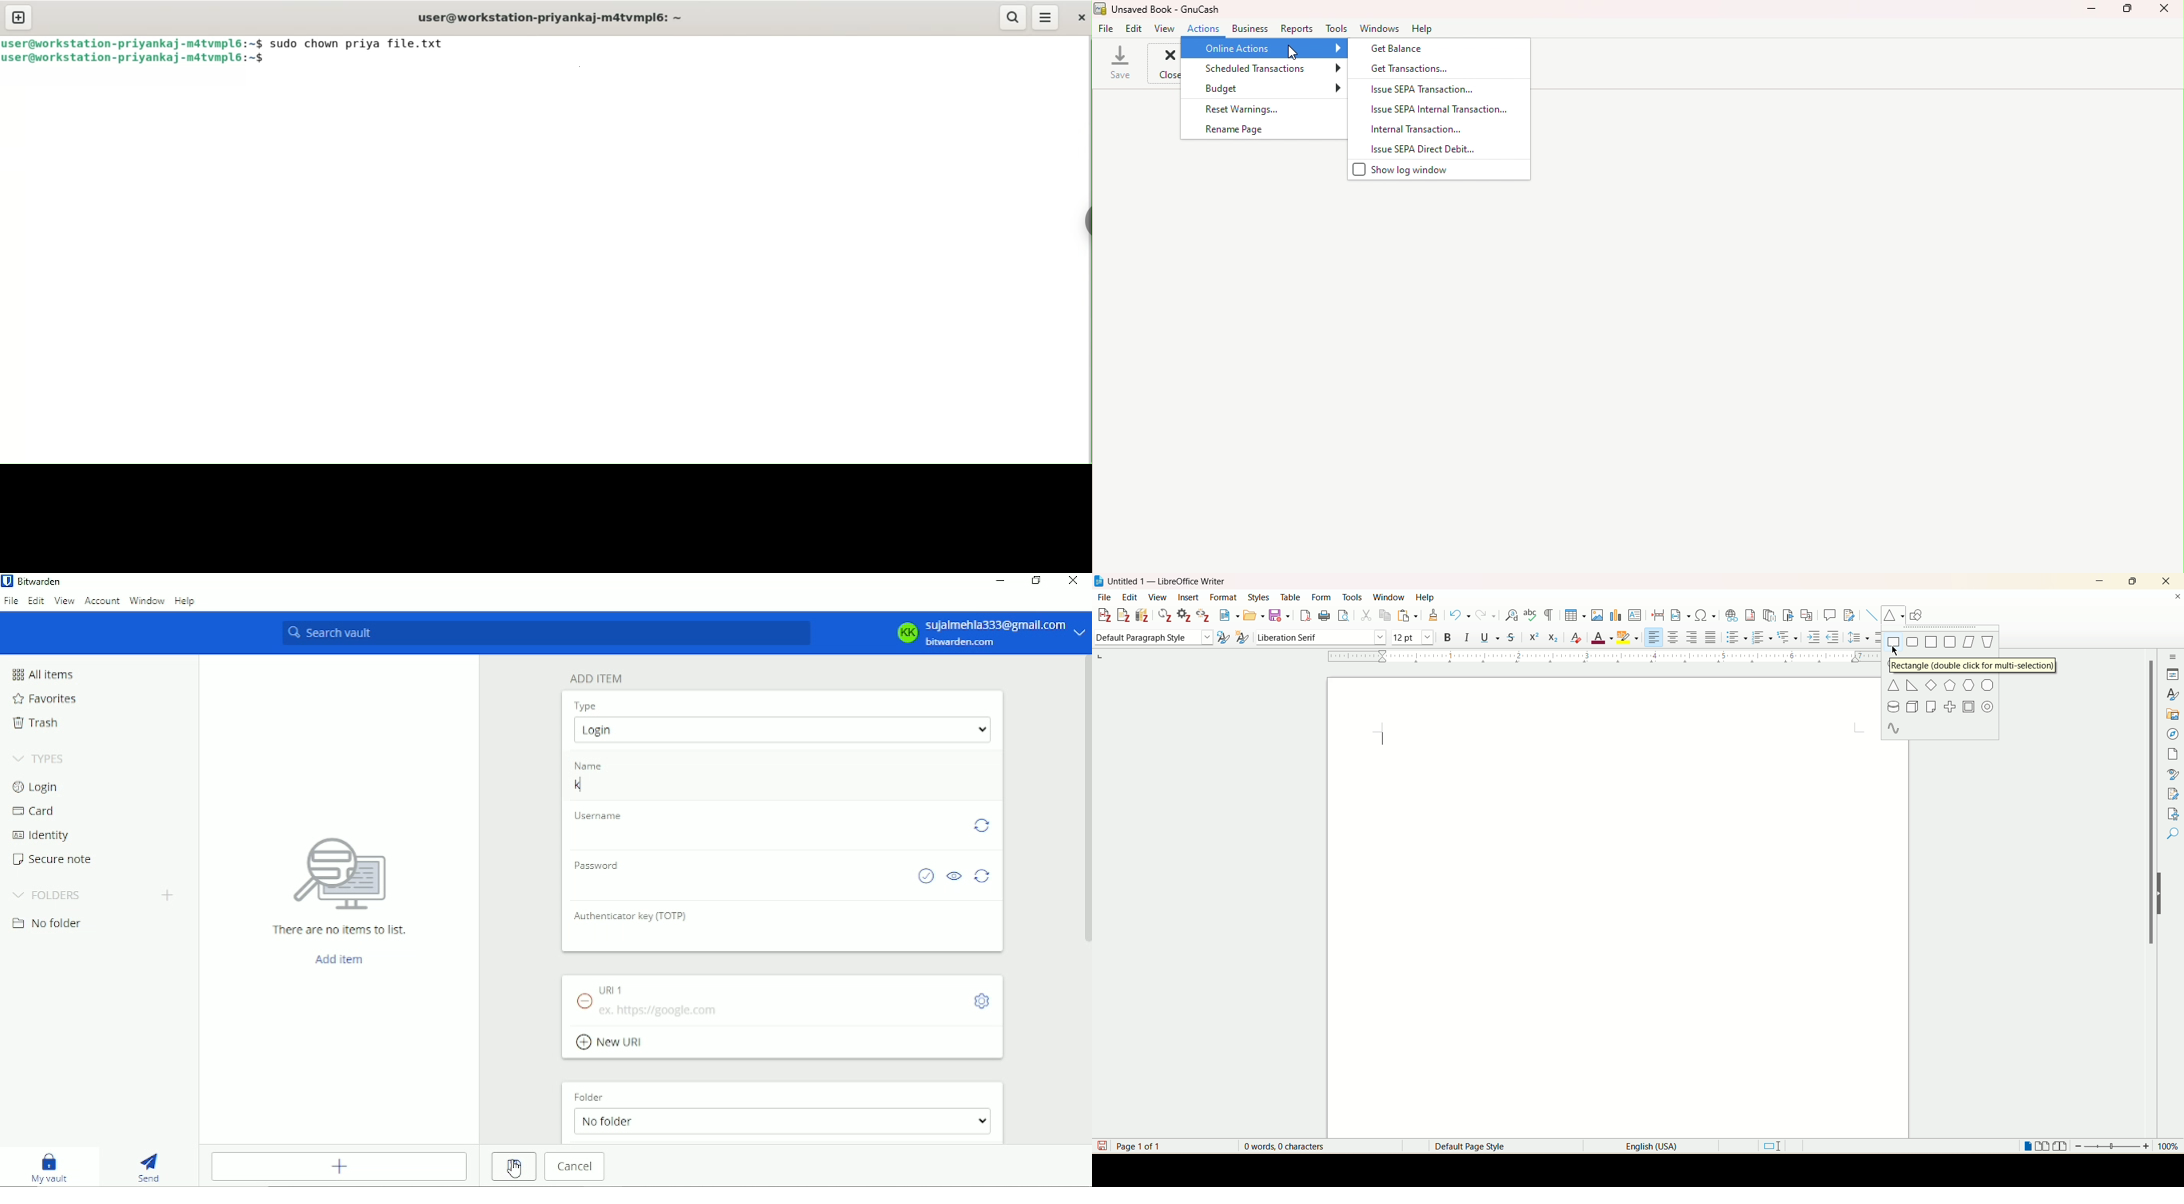 The height and width of the screenshot is (1204, 2184). What do you see at coordinates (981, 1001) in the screenshot?
I see `Toggle options` at bounding box center [981, 1001].